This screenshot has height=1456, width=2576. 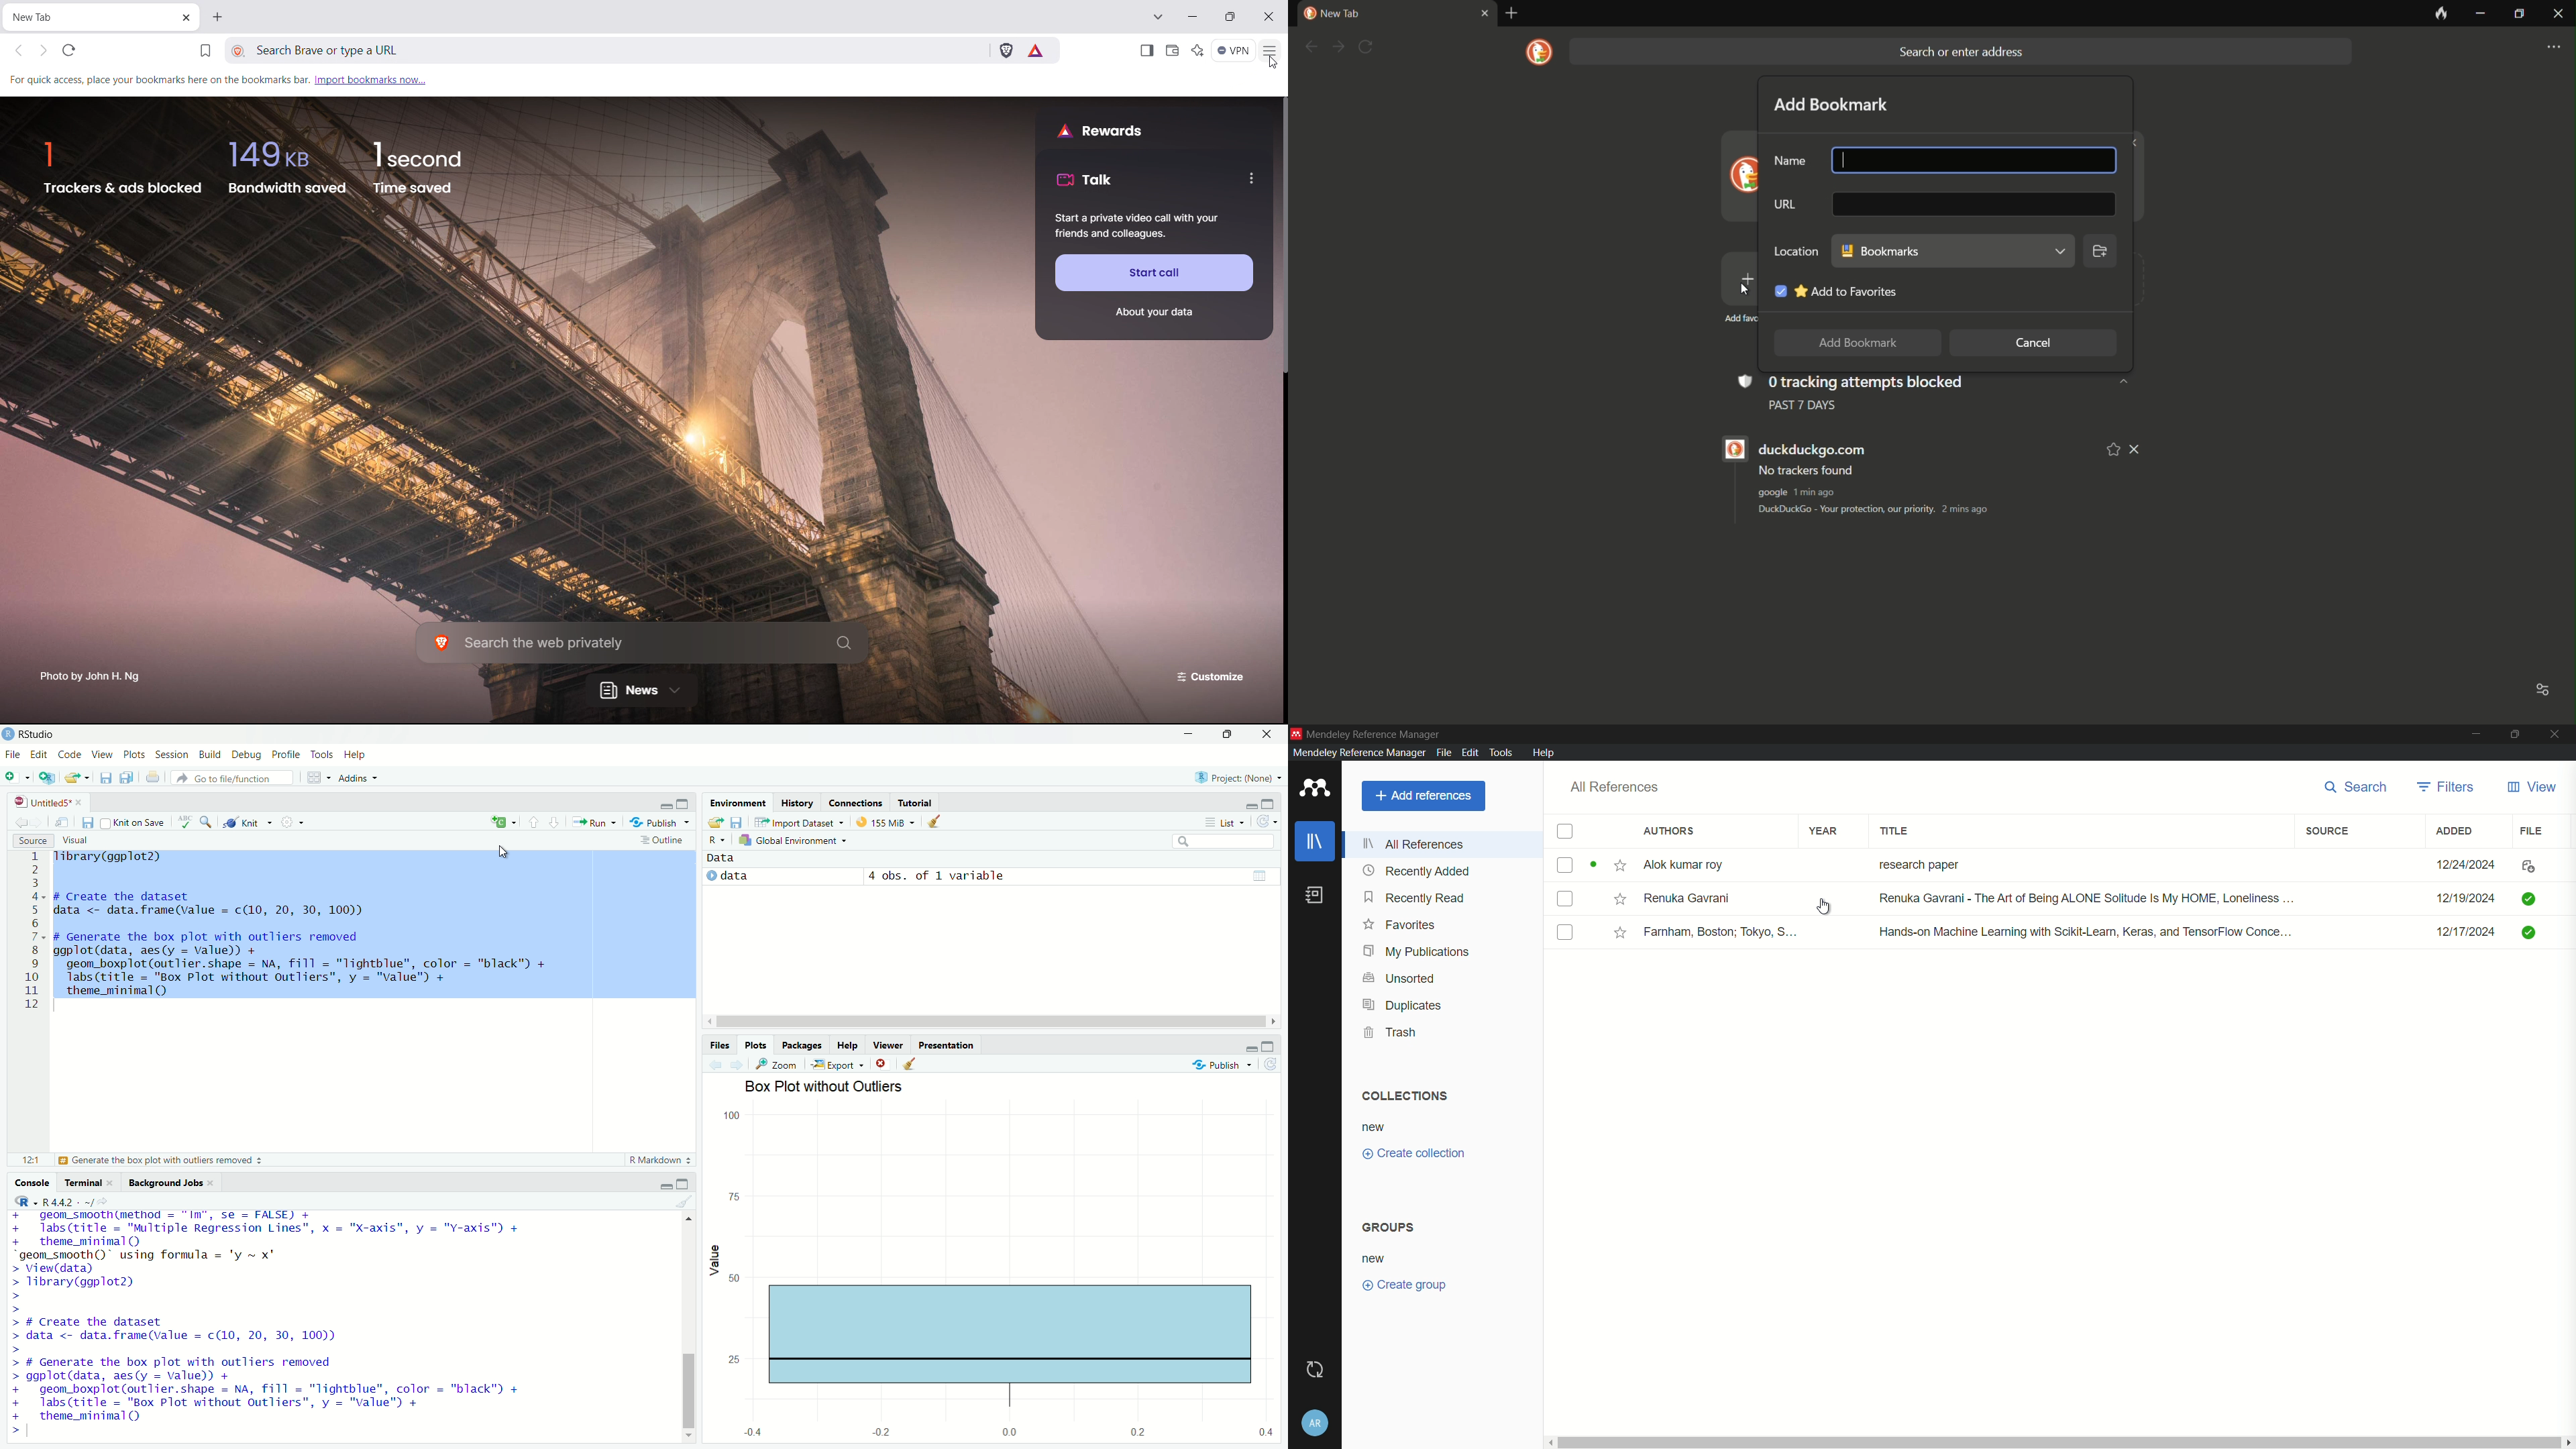 What do you see at coordinates (1422, 797) in the screenshot?
I see `add references` at bounding box center [1422, 797].